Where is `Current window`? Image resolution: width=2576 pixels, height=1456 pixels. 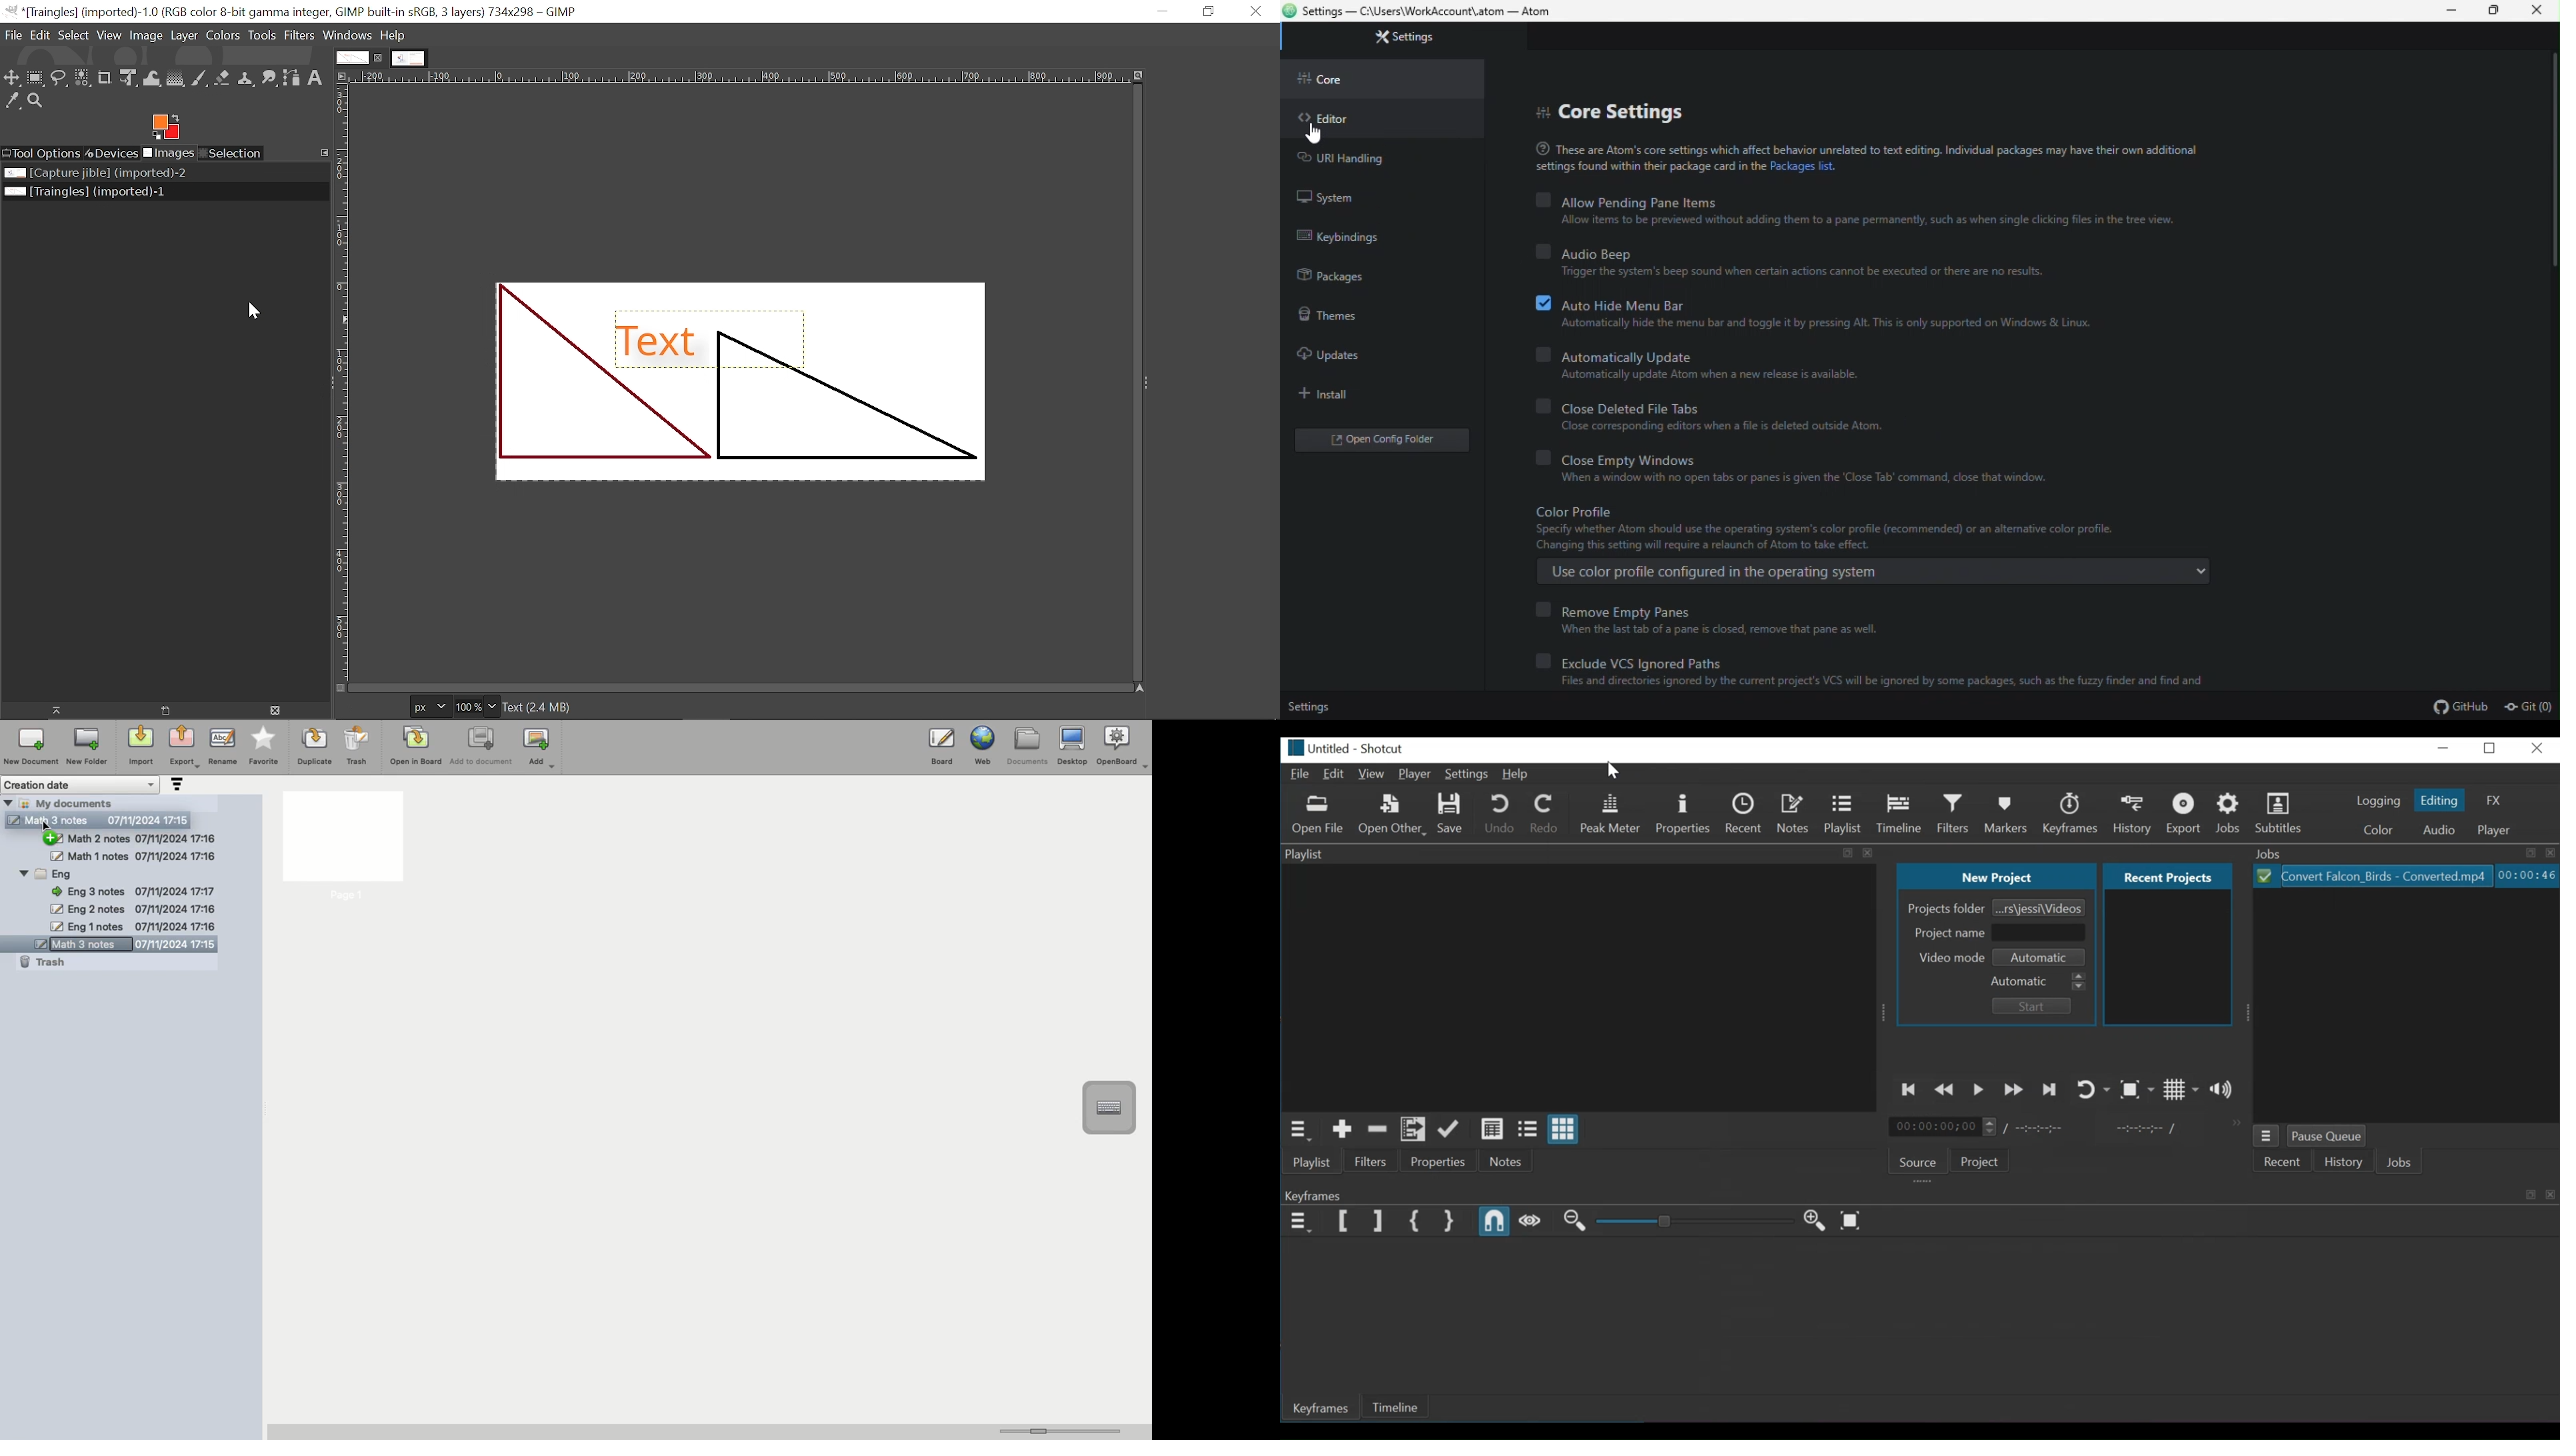
Current window is located at coordinates (294, 12).